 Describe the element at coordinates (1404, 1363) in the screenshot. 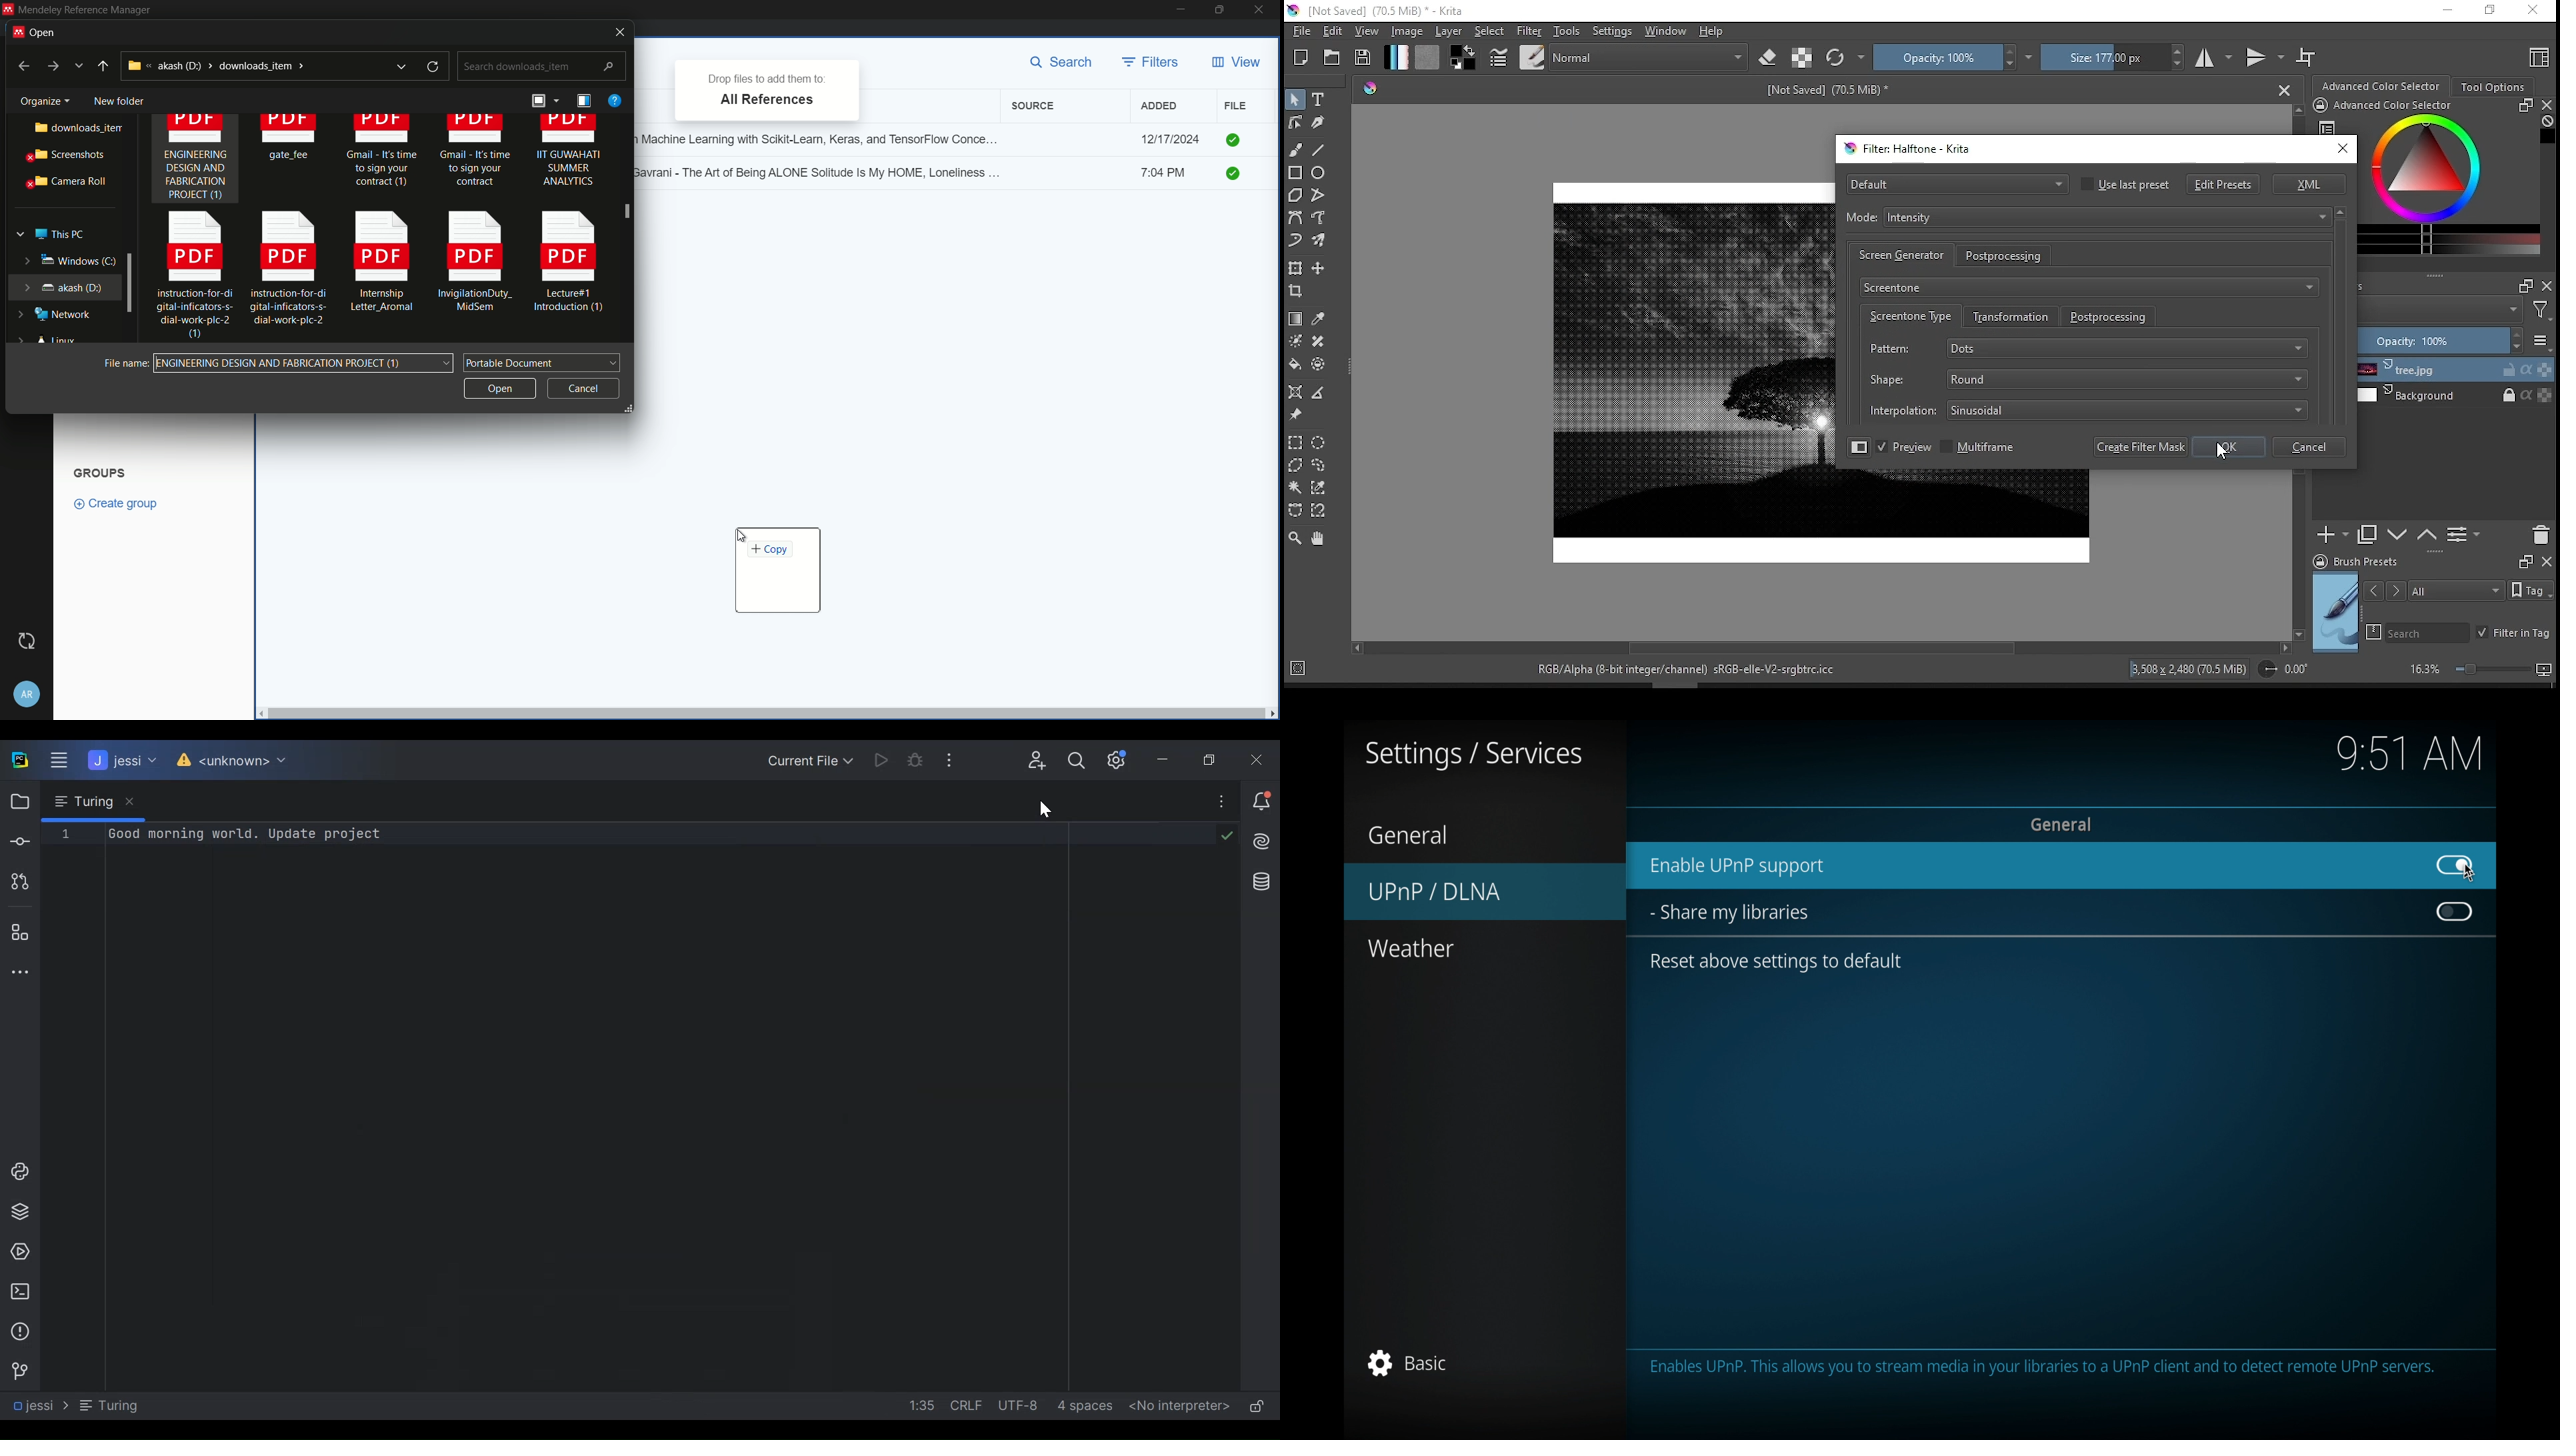

I see `basic` at that location.